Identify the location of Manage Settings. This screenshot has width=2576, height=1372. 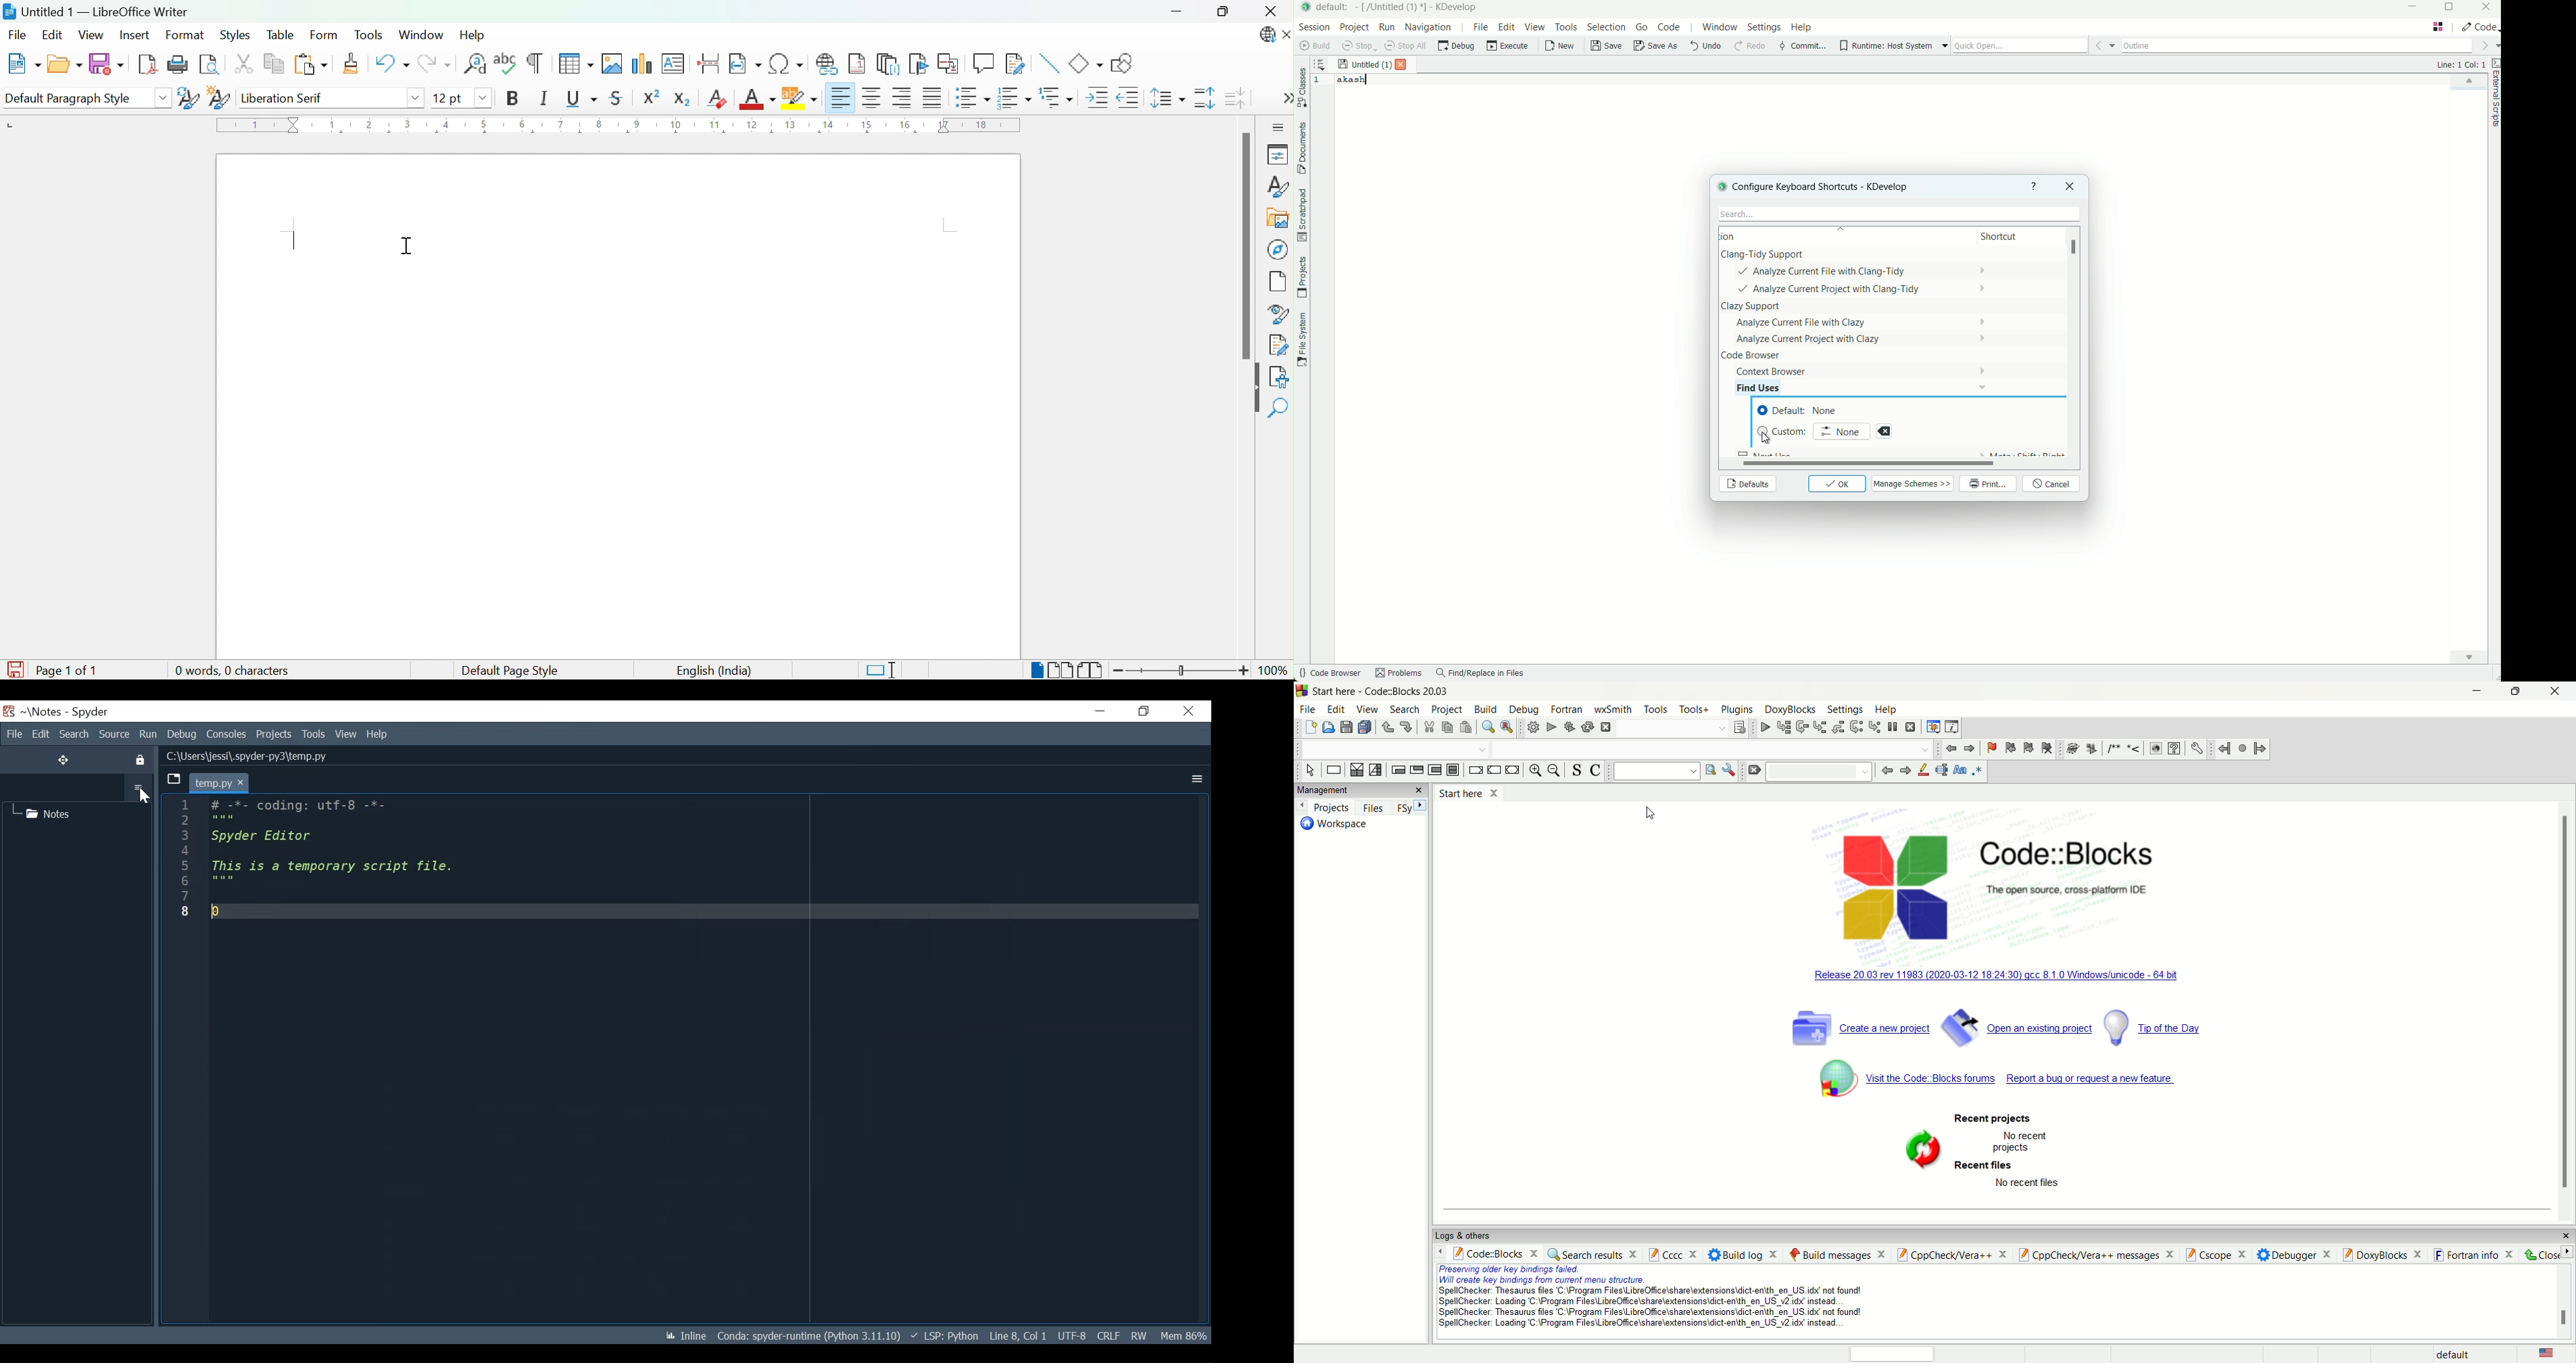
(1278, 344).